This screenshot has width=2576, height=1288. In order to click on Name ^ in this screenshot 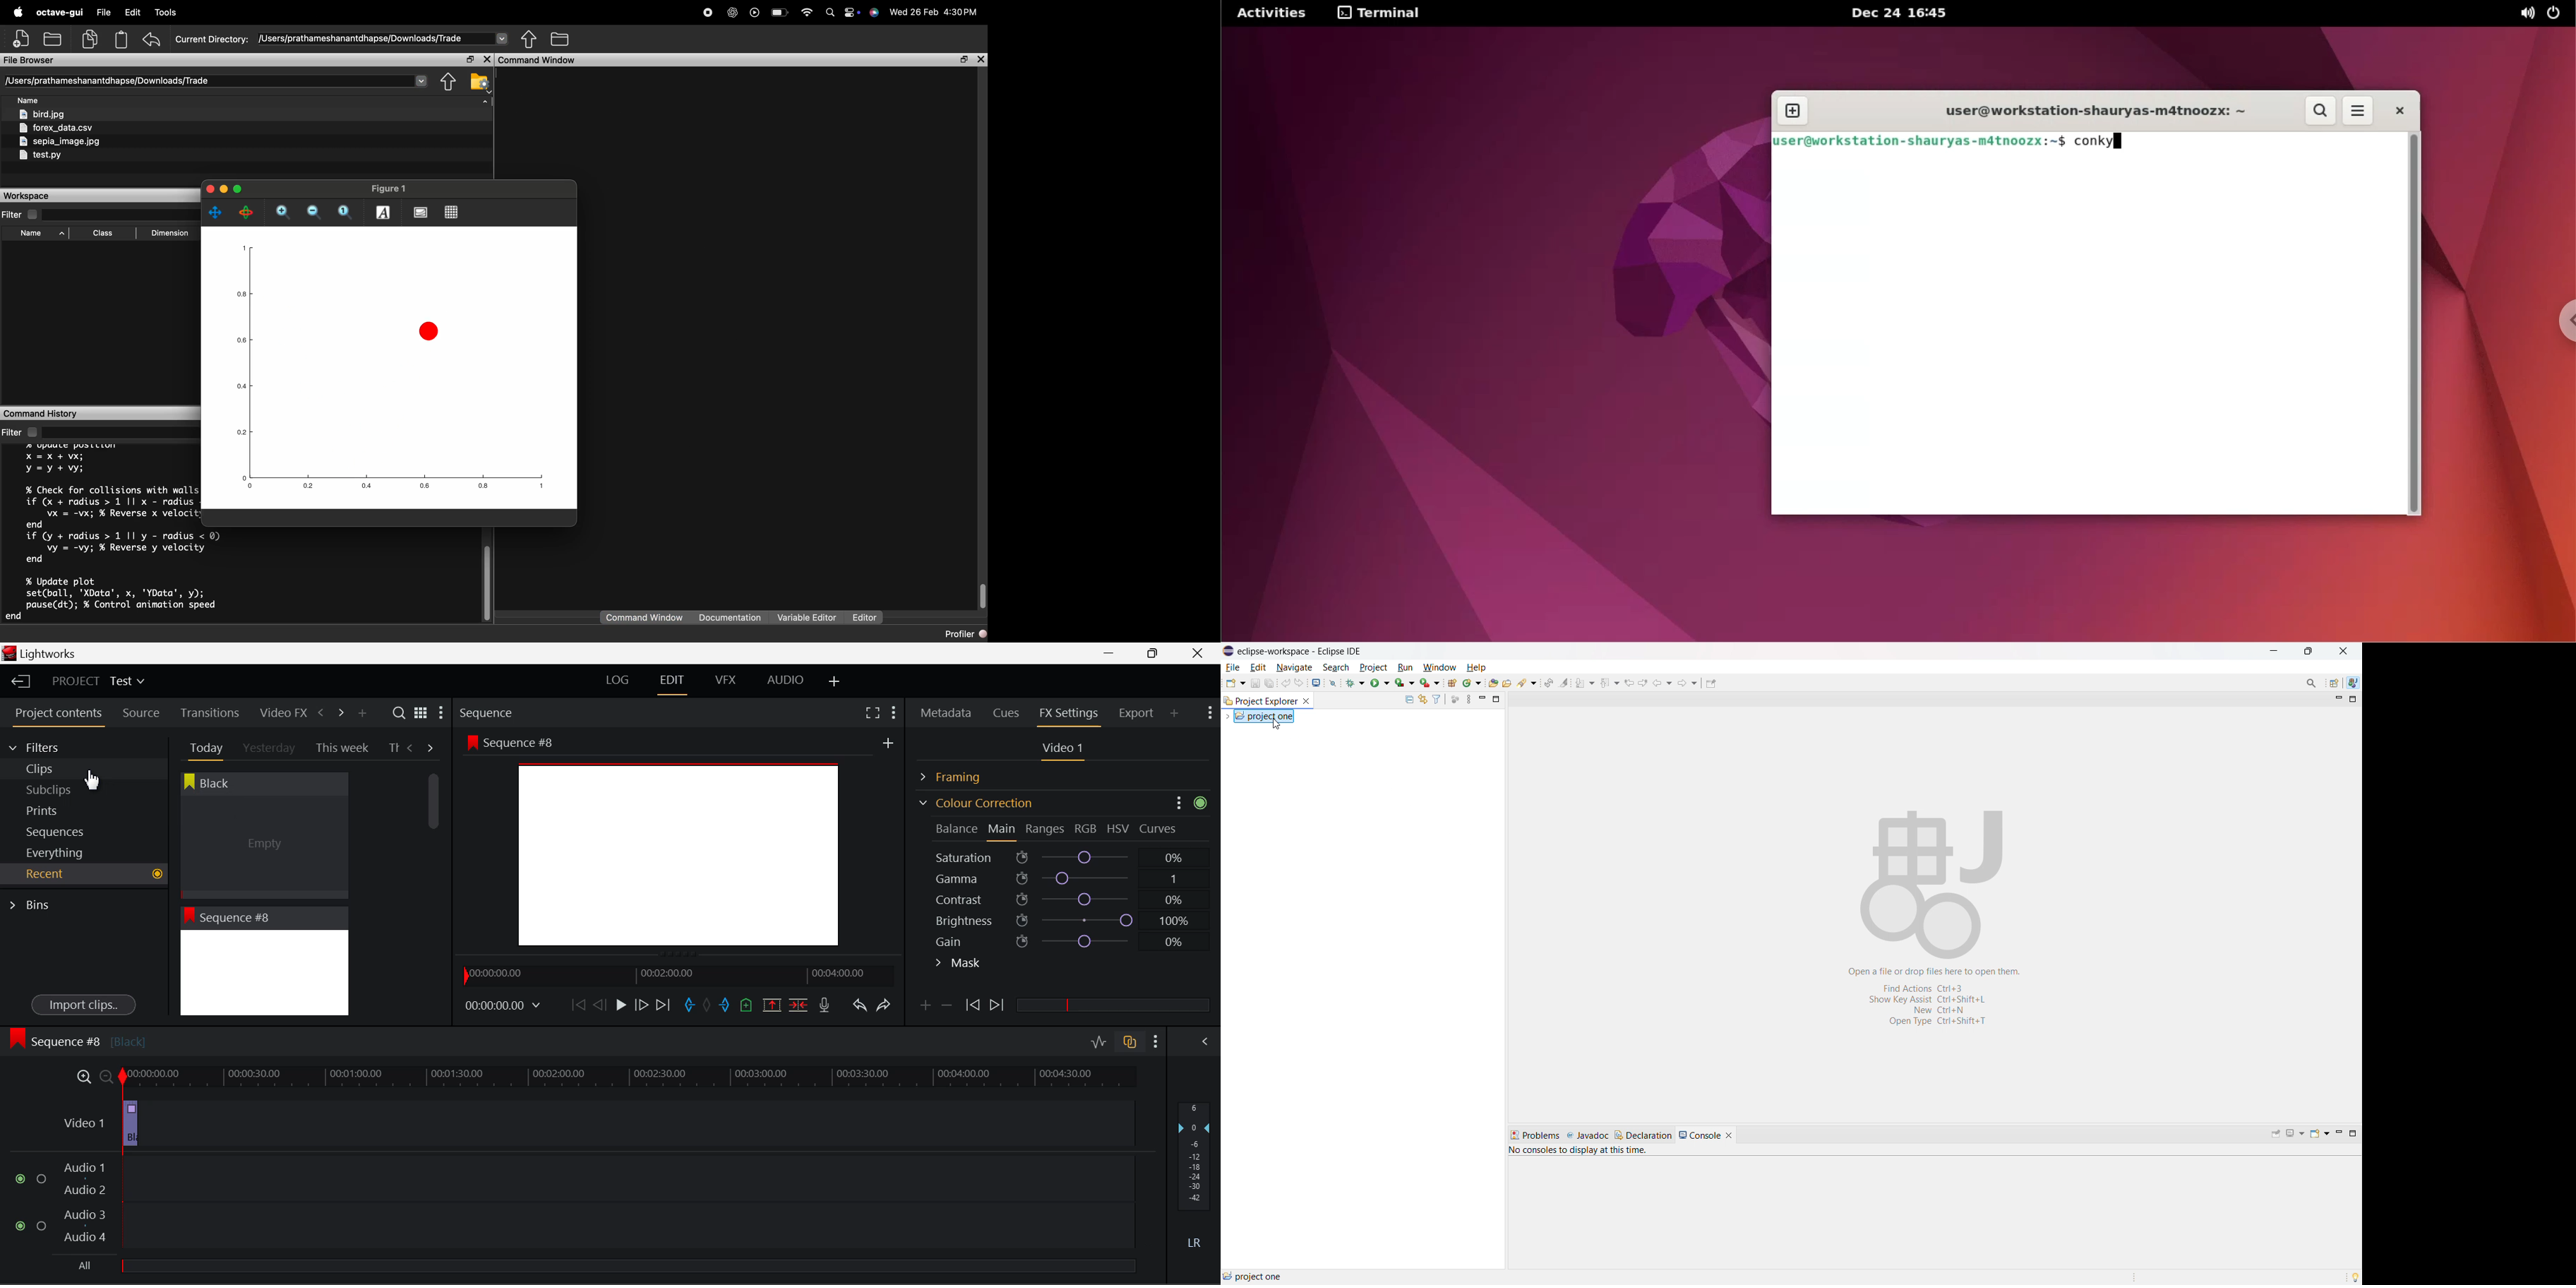, I will do `click(43, 234)`.